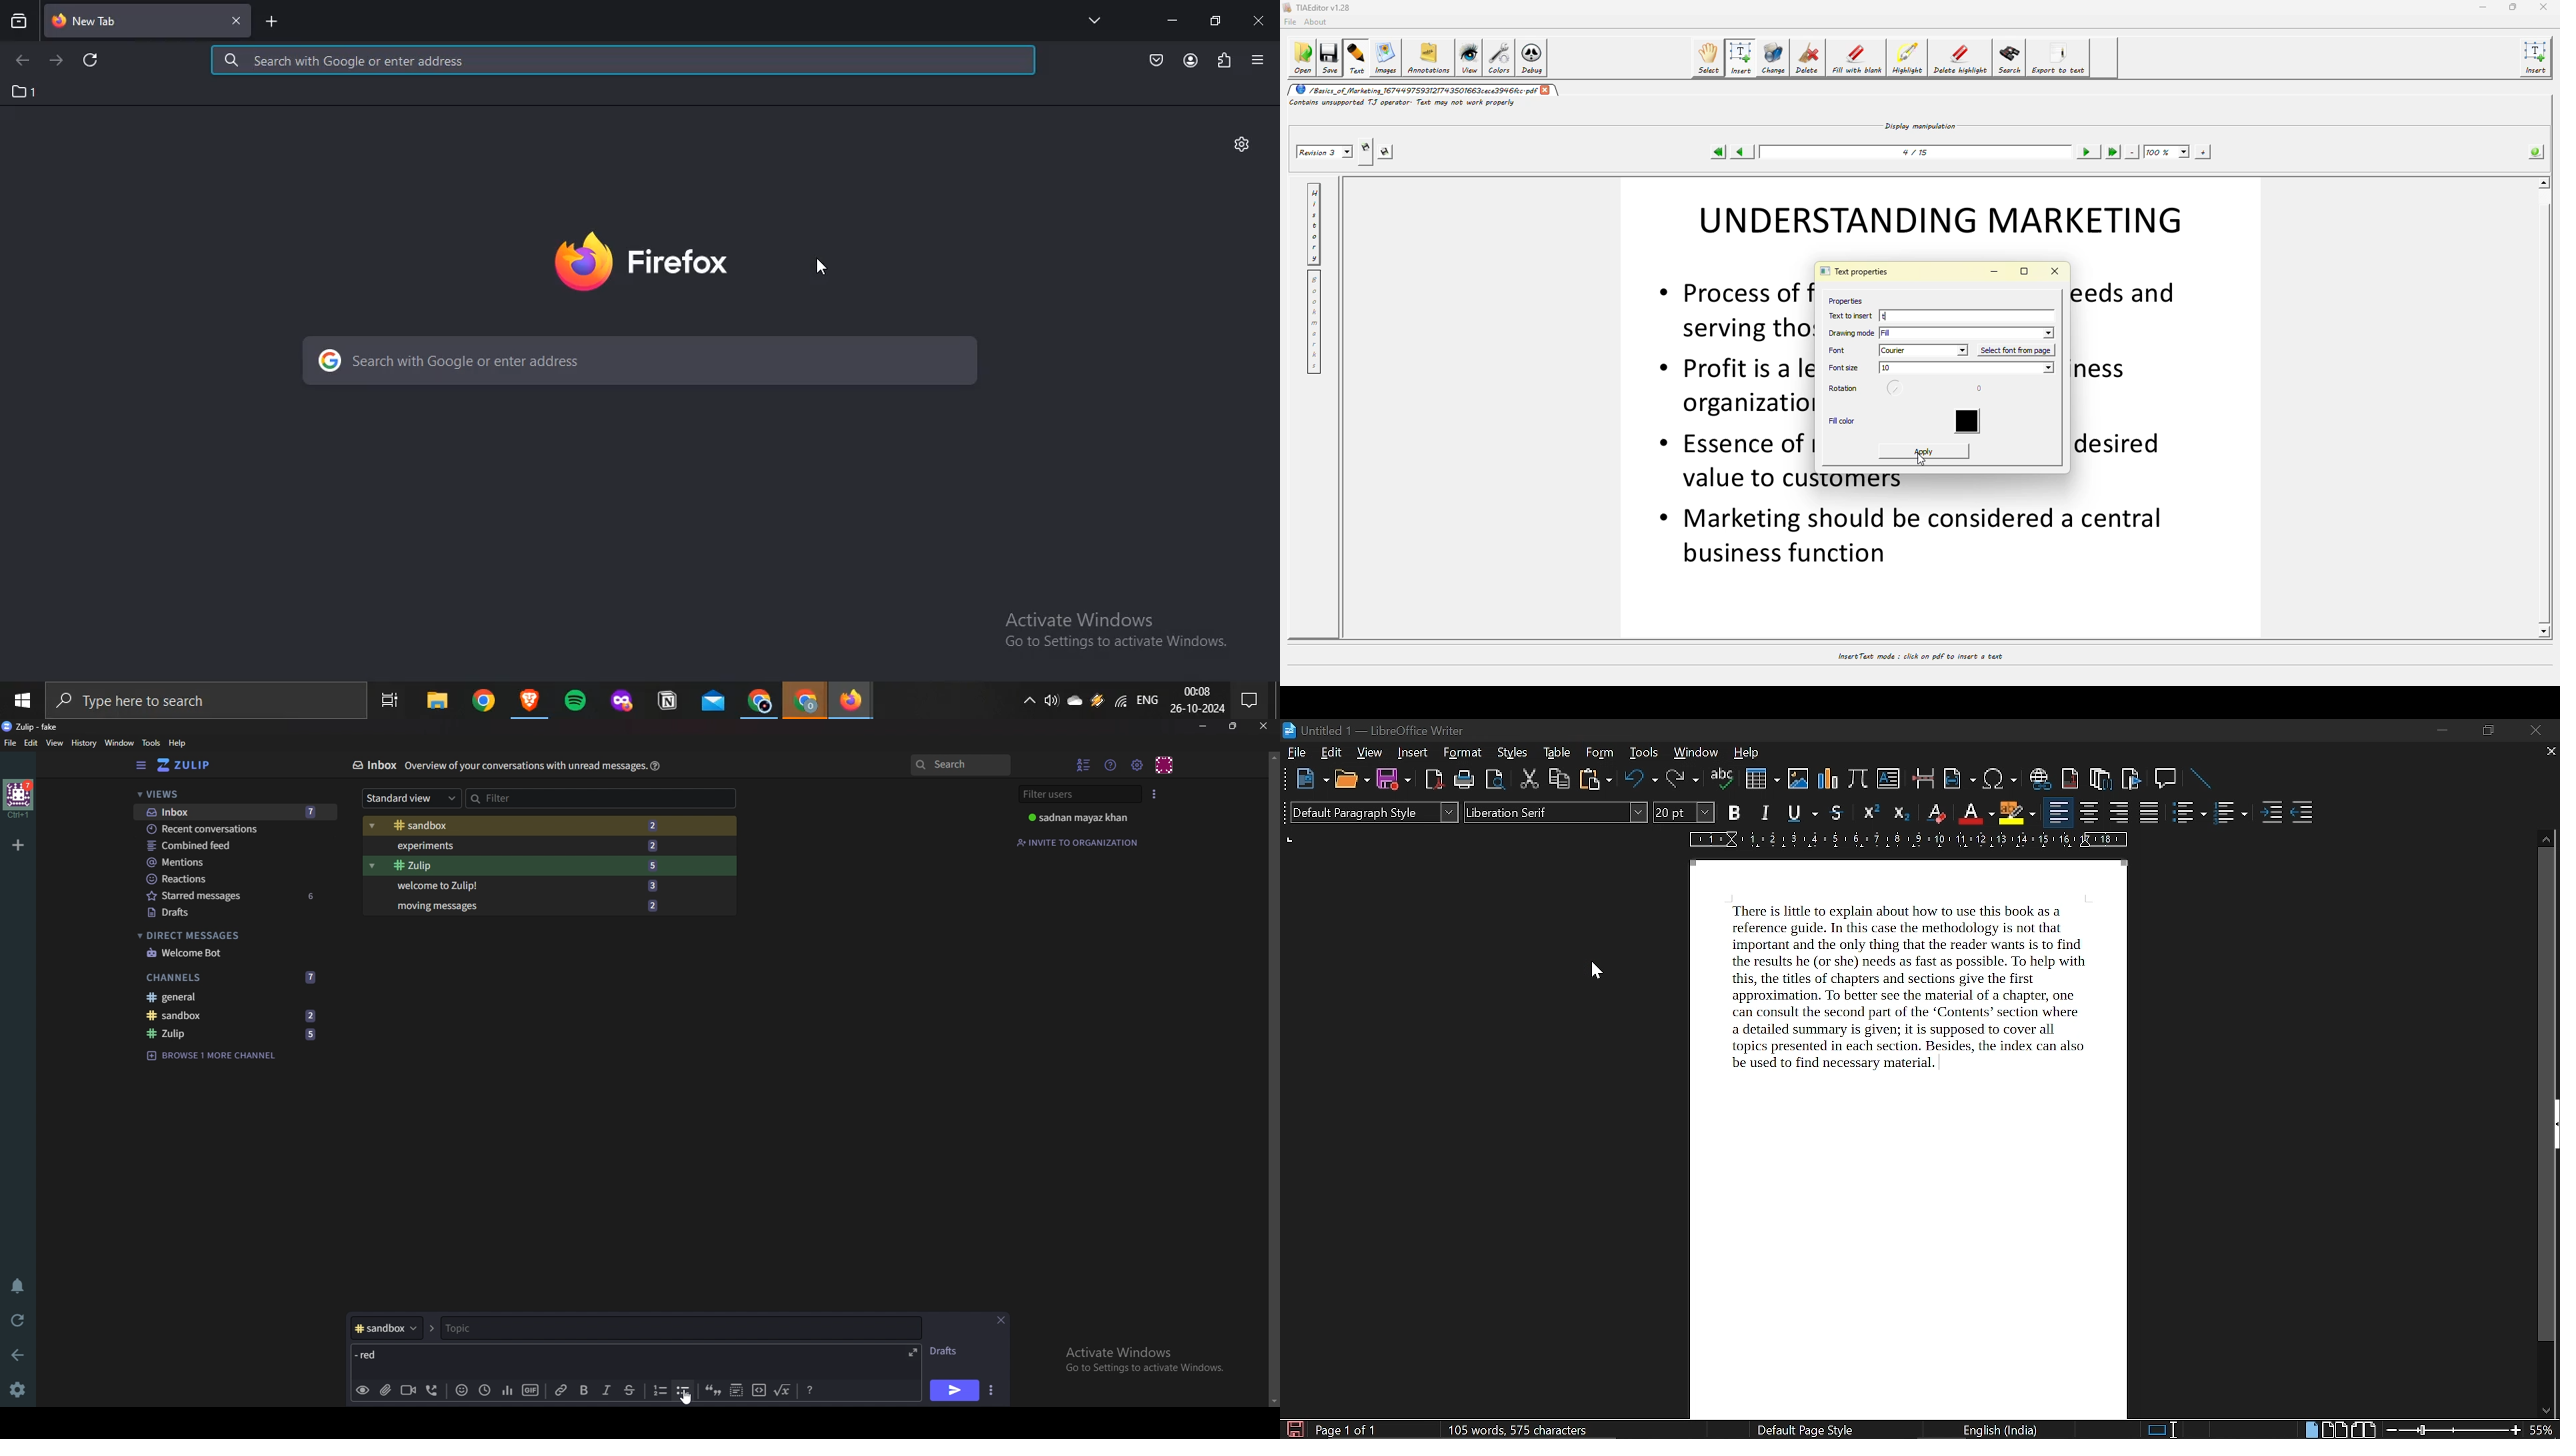  What do you see at coordinates (129, 22) in the screenshot?
I see `tab` at bounding box center [129, 22].